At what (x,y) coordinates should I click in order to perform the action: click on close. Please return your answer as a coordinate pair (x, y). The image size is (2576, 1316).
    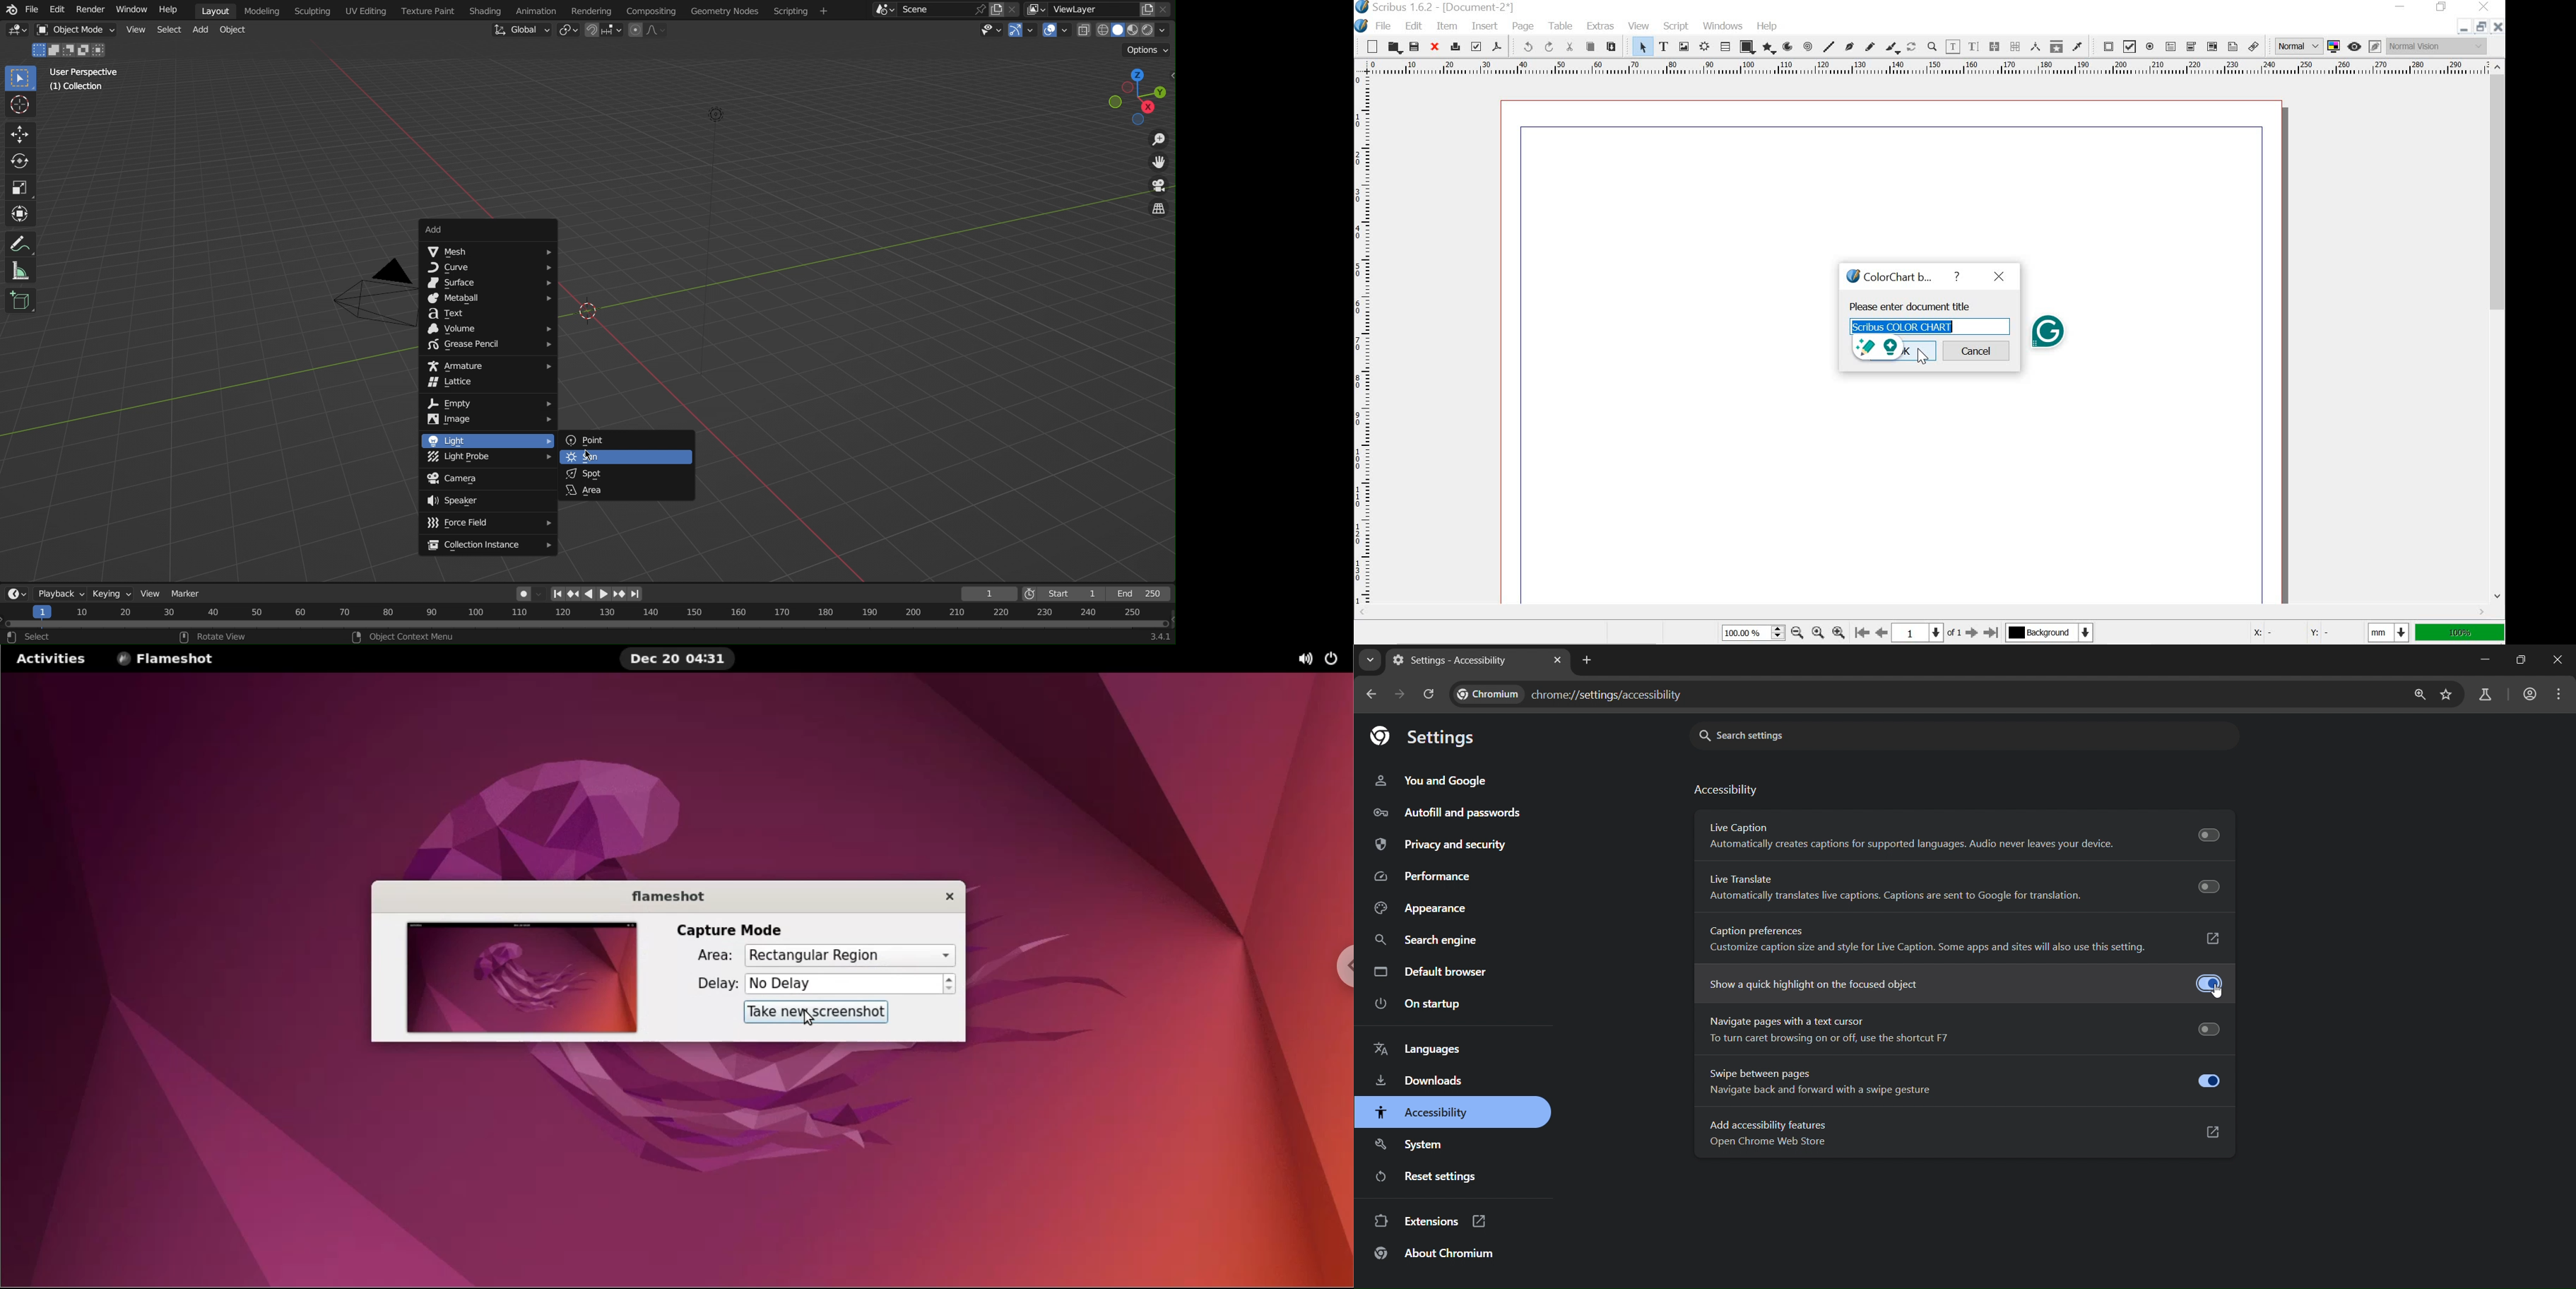
    Looking at the image, I should click on (2482, 6).